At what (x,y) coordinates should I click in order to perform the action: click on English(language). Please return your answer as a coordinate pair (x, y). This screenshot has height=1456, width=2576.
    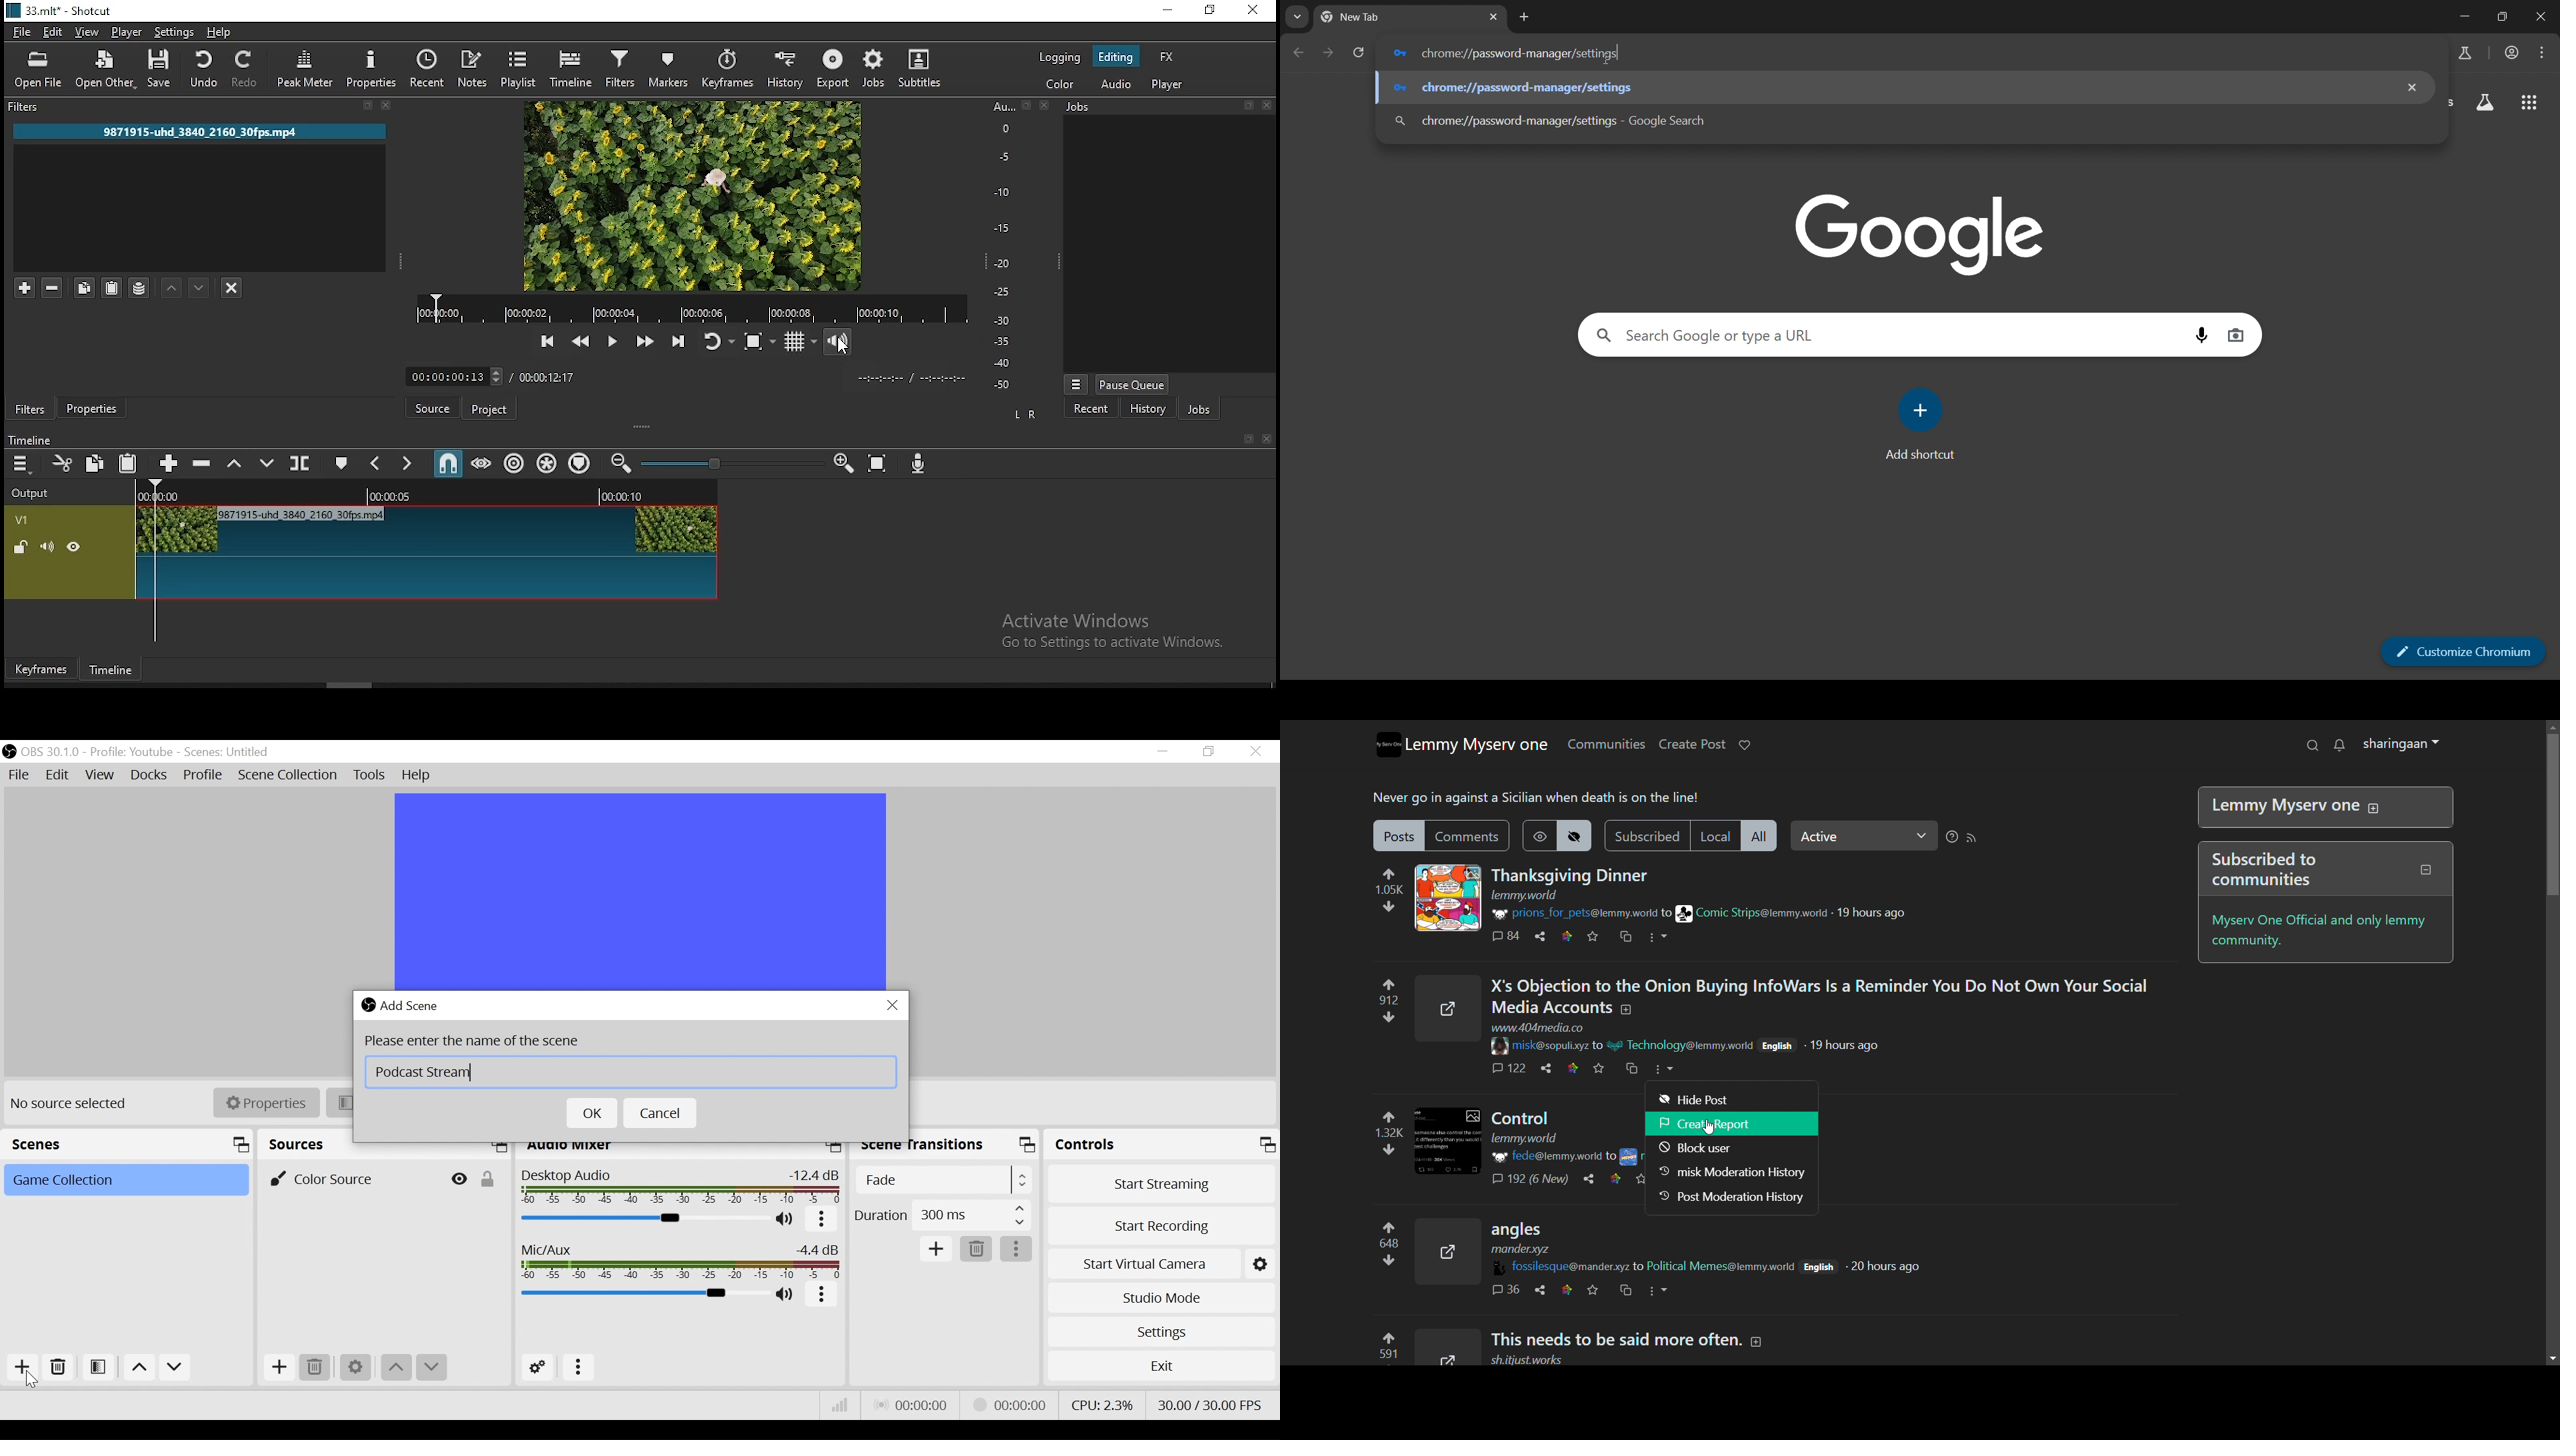
    Looking at the image, I should click on (1777, 1046).